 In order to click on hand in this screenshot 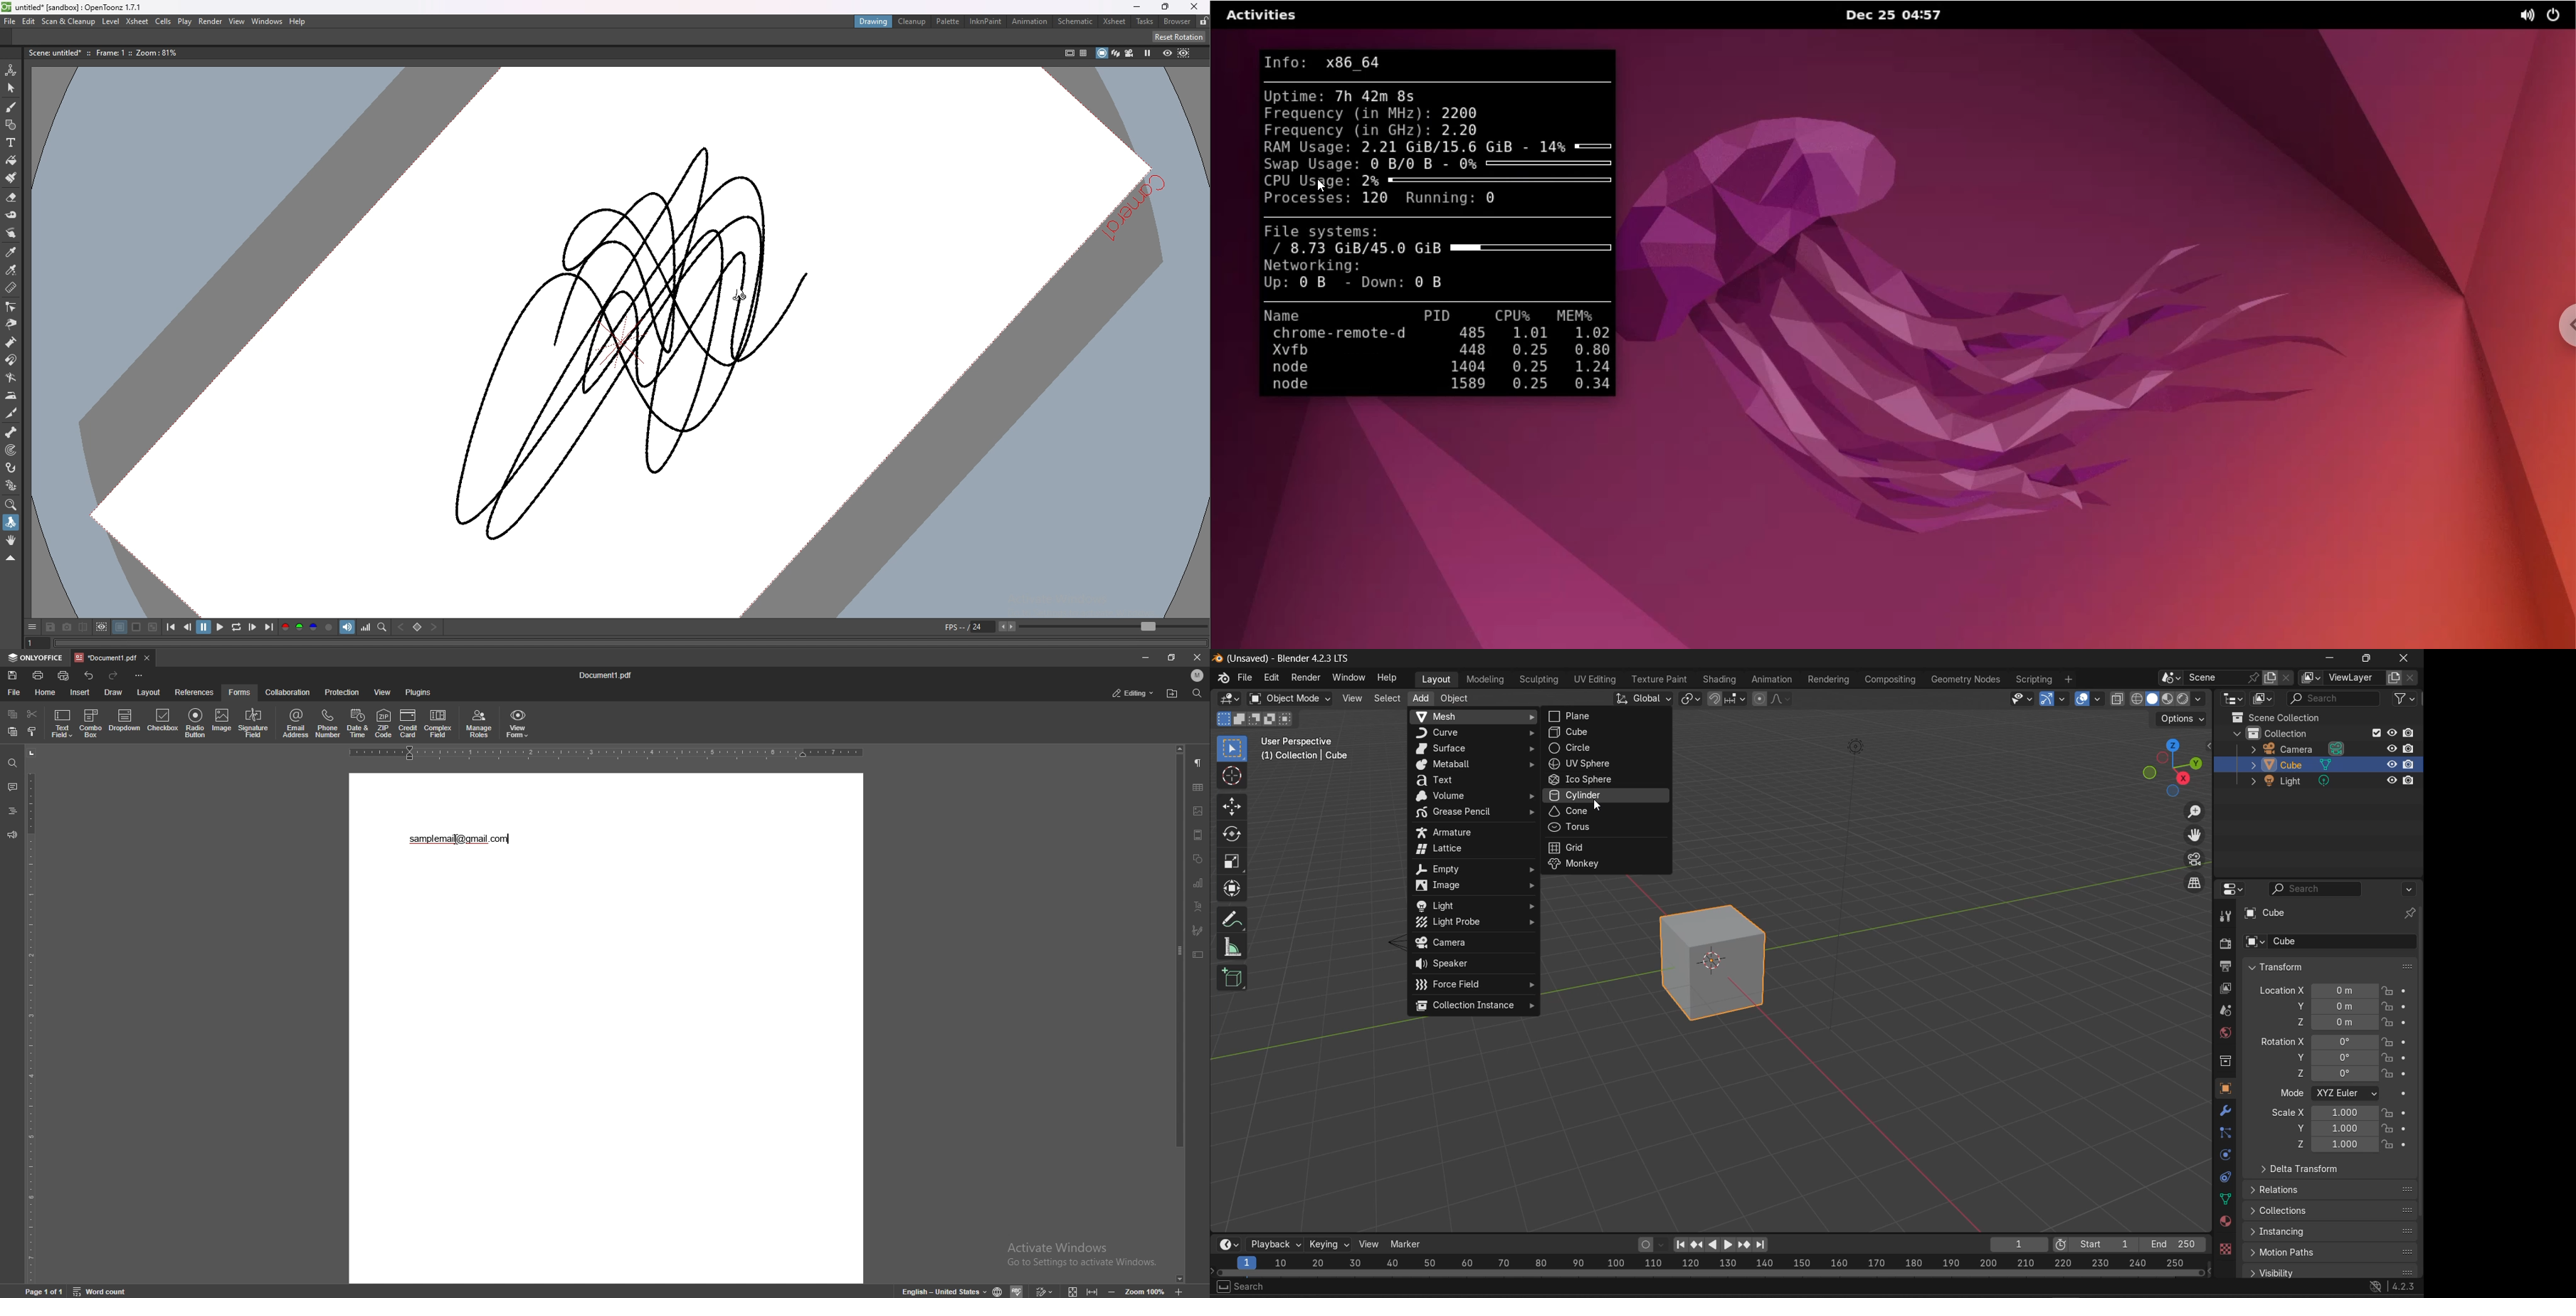, I will do `click(11, 540)`.